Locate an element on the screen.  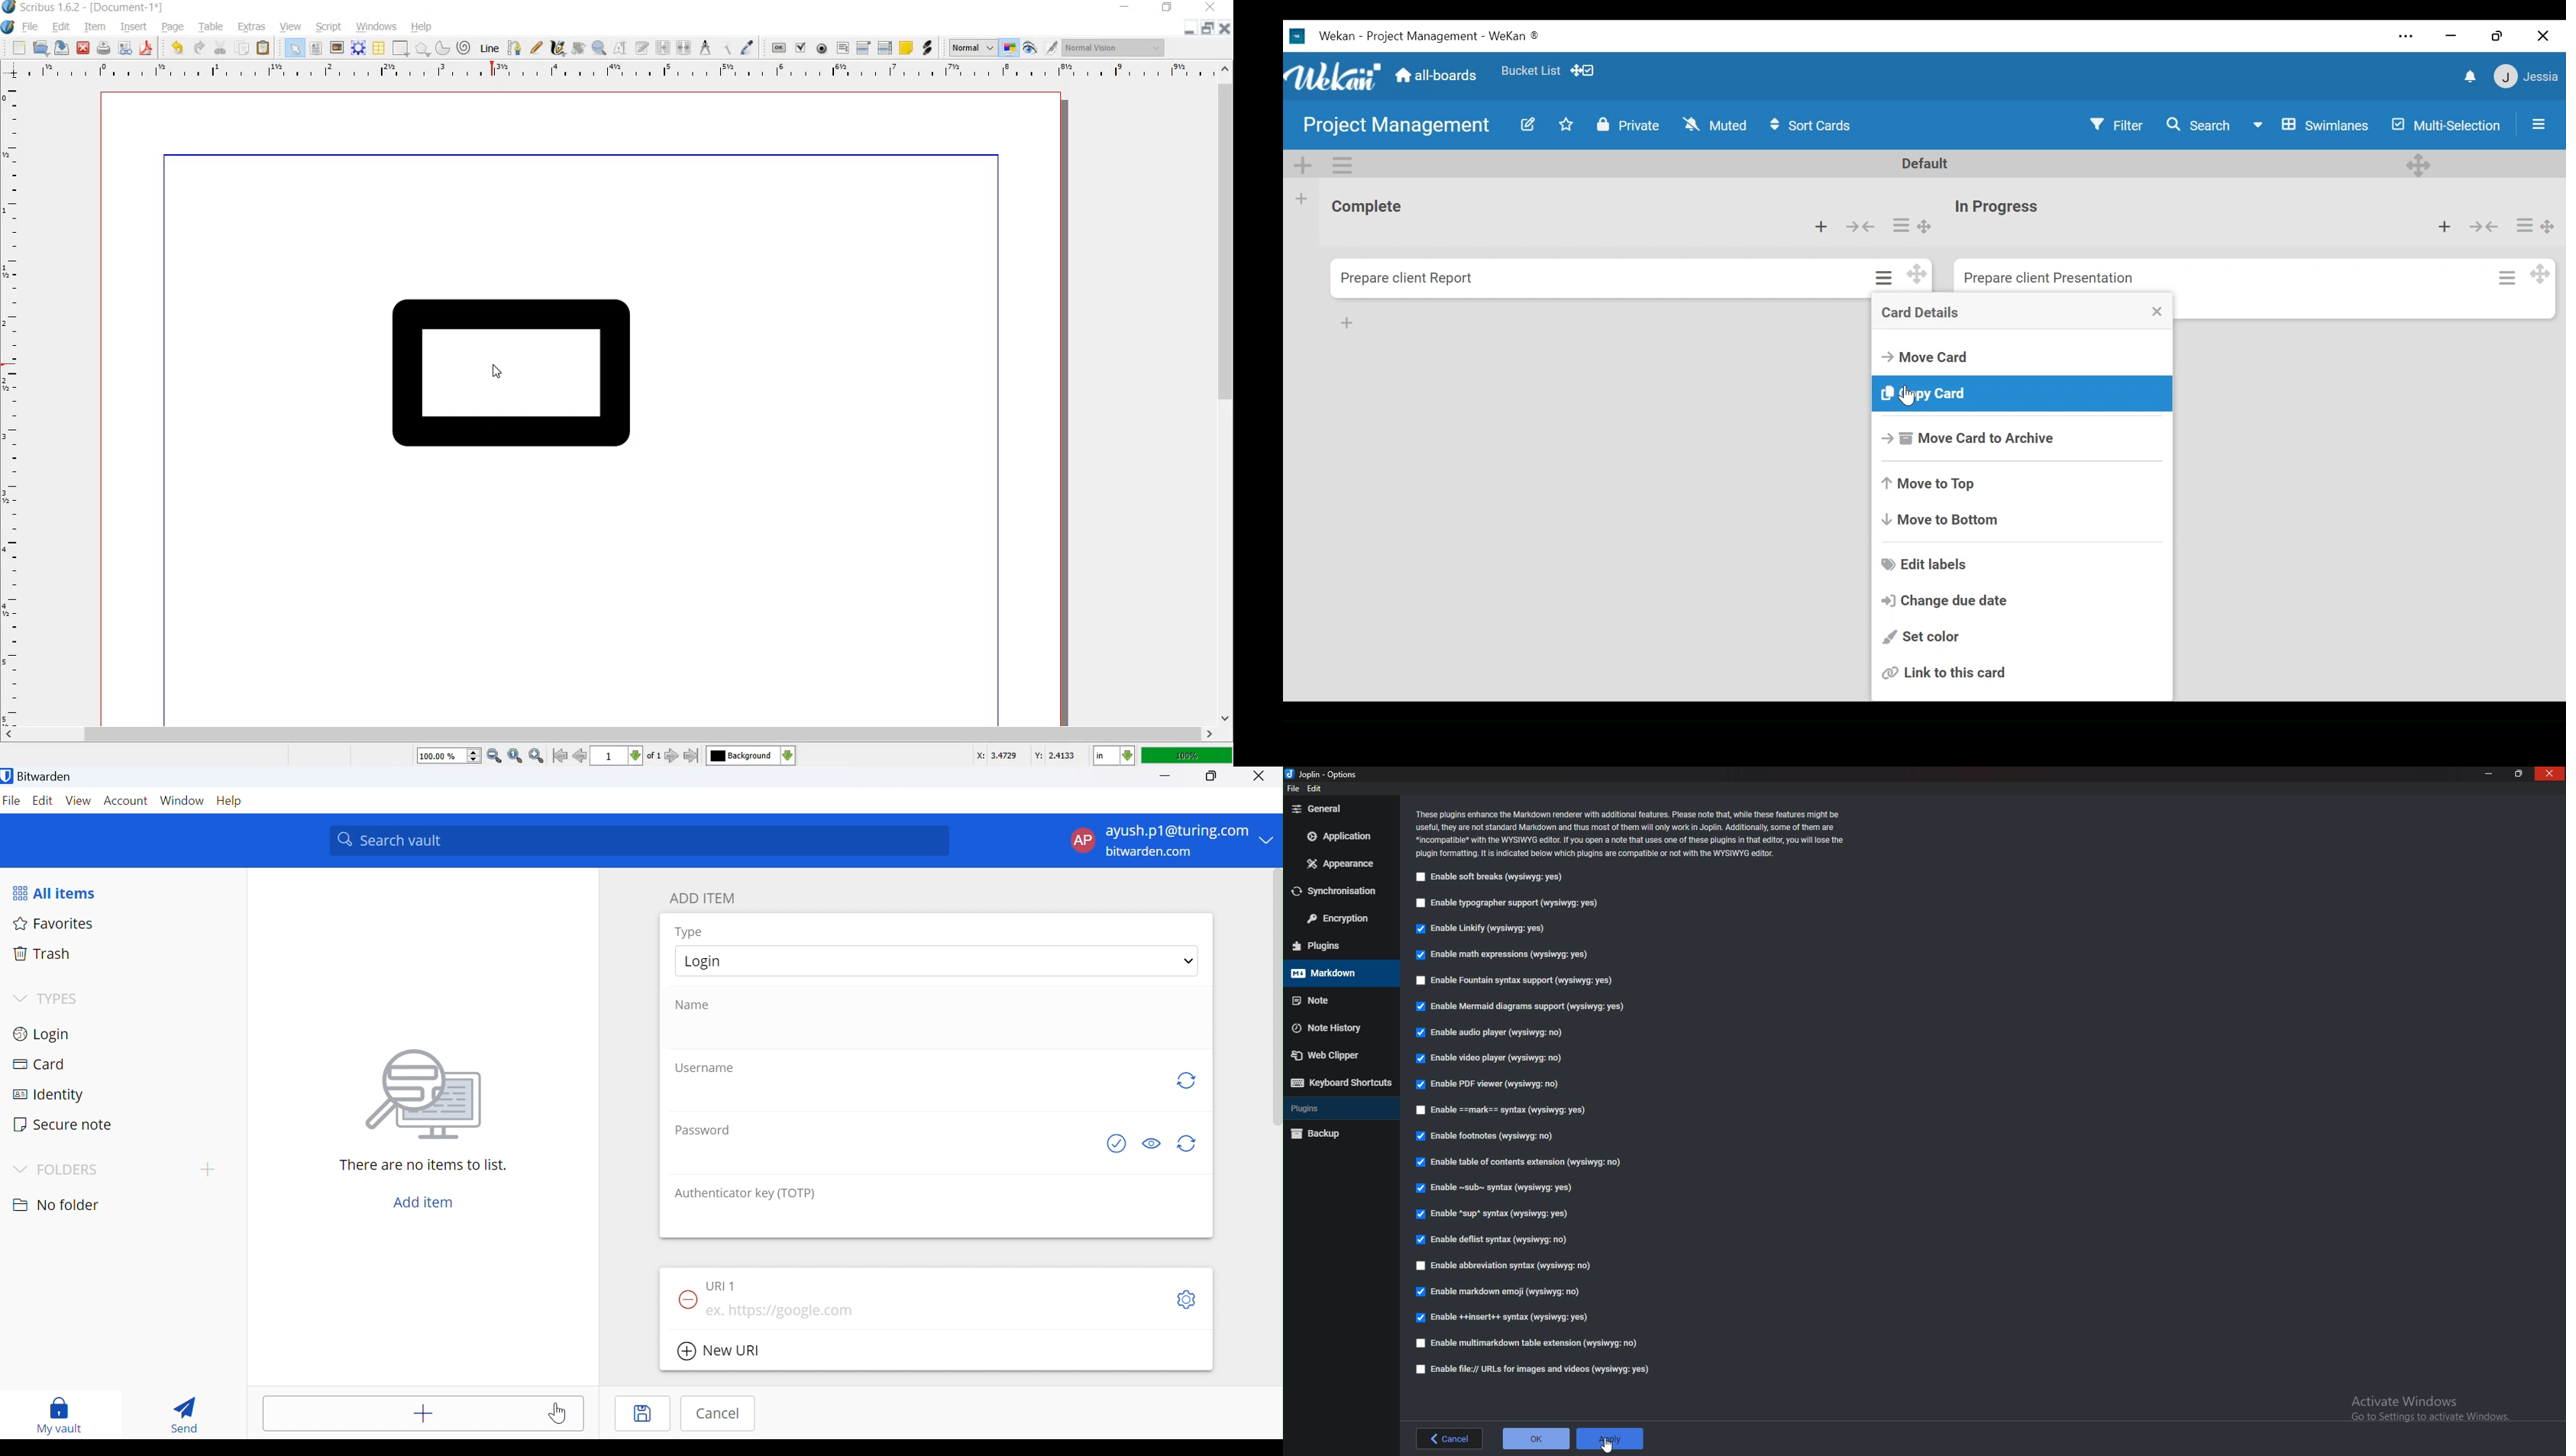
Search is located at coordinates (2200, 123).